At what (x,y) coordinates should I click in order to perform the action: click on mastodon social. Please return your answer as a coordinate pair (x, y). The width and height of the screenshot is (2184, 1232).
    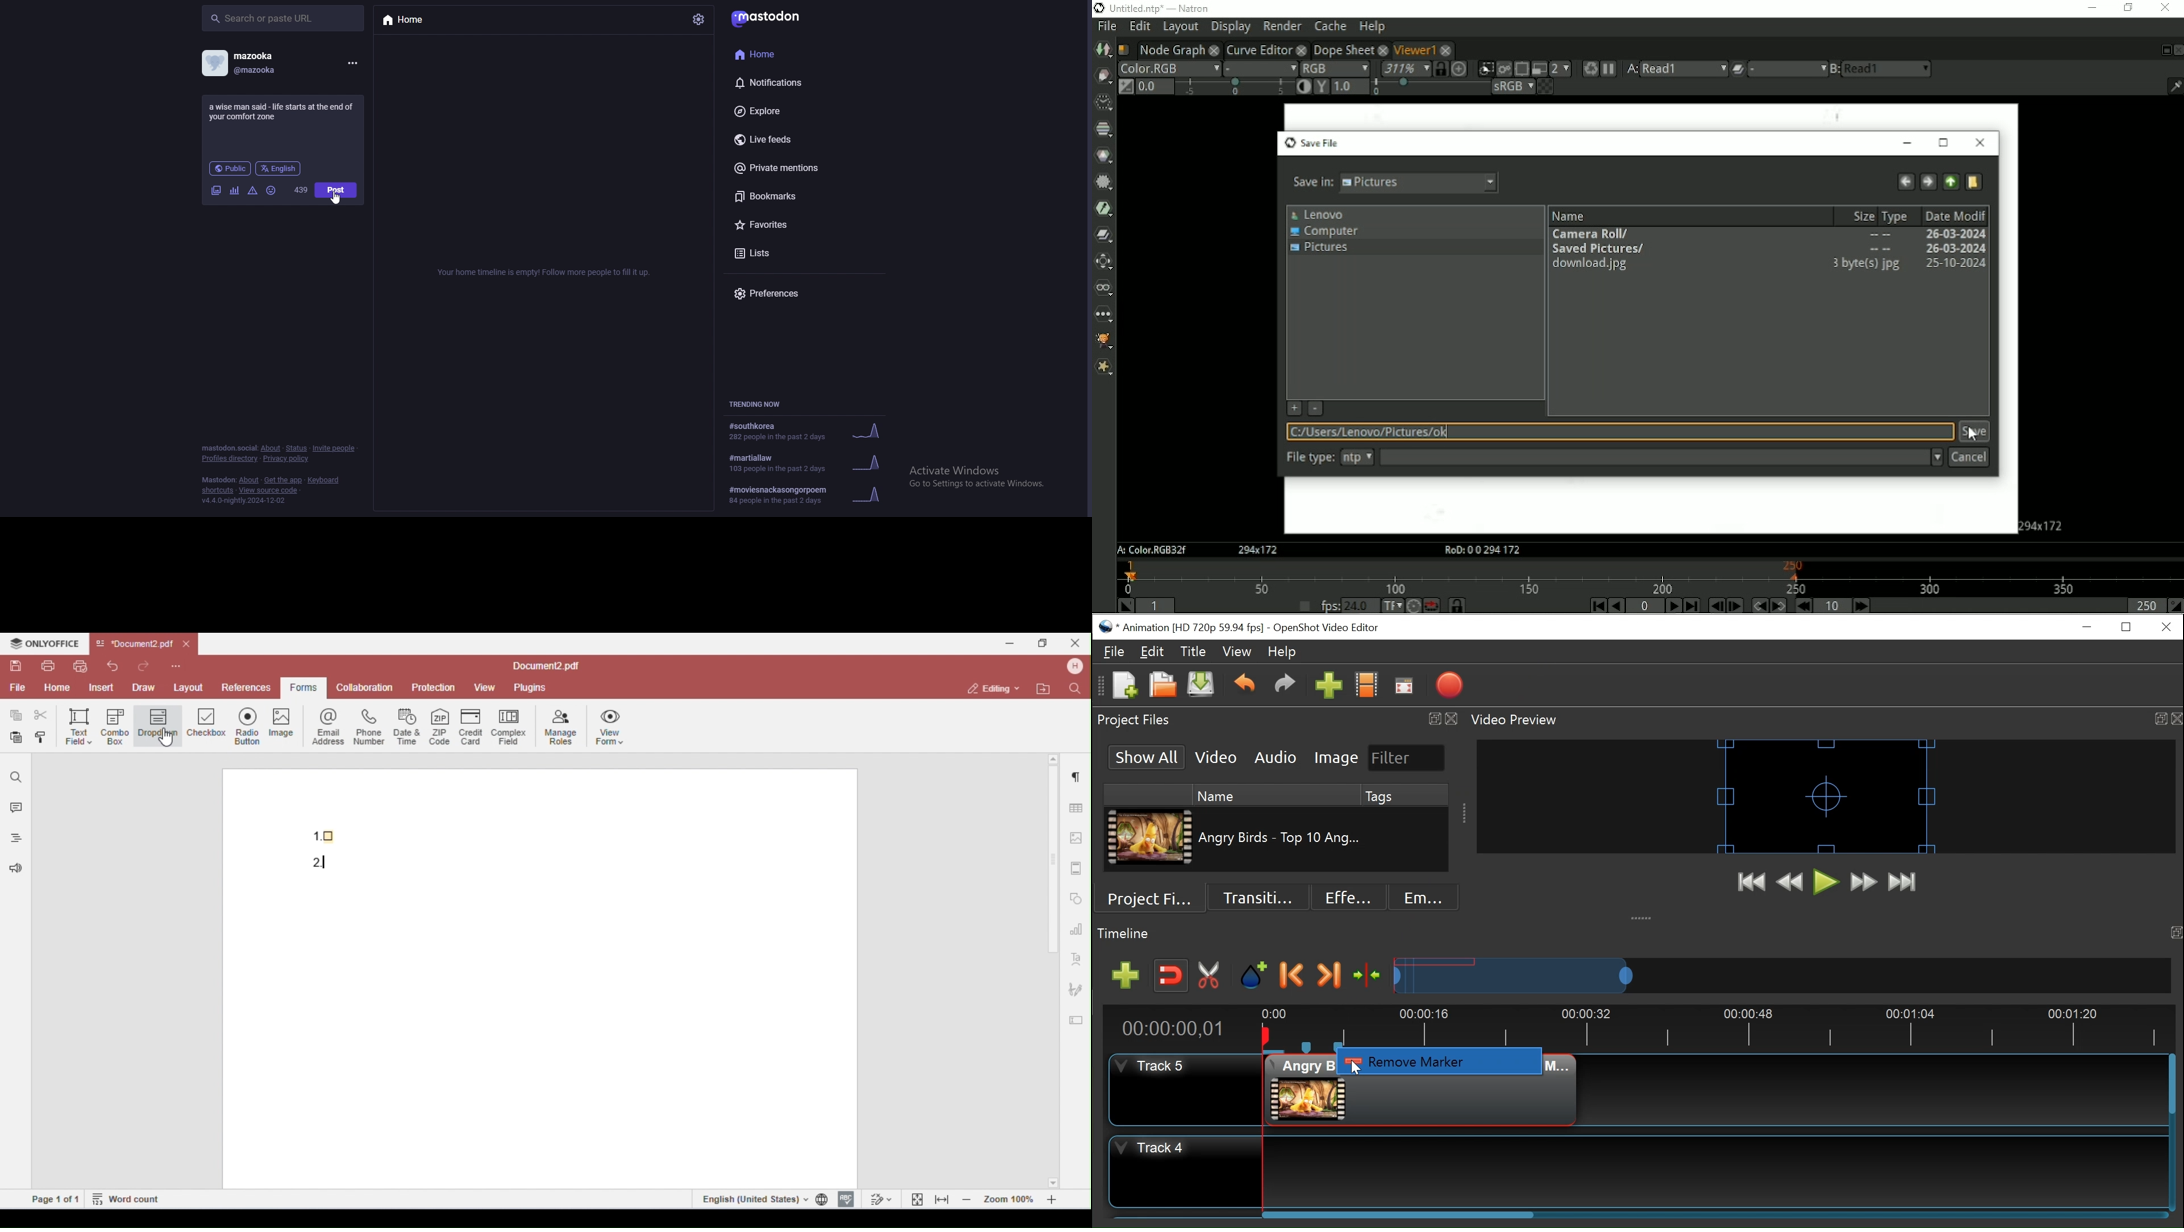
    Looking at the image, I should click on (228, 448).